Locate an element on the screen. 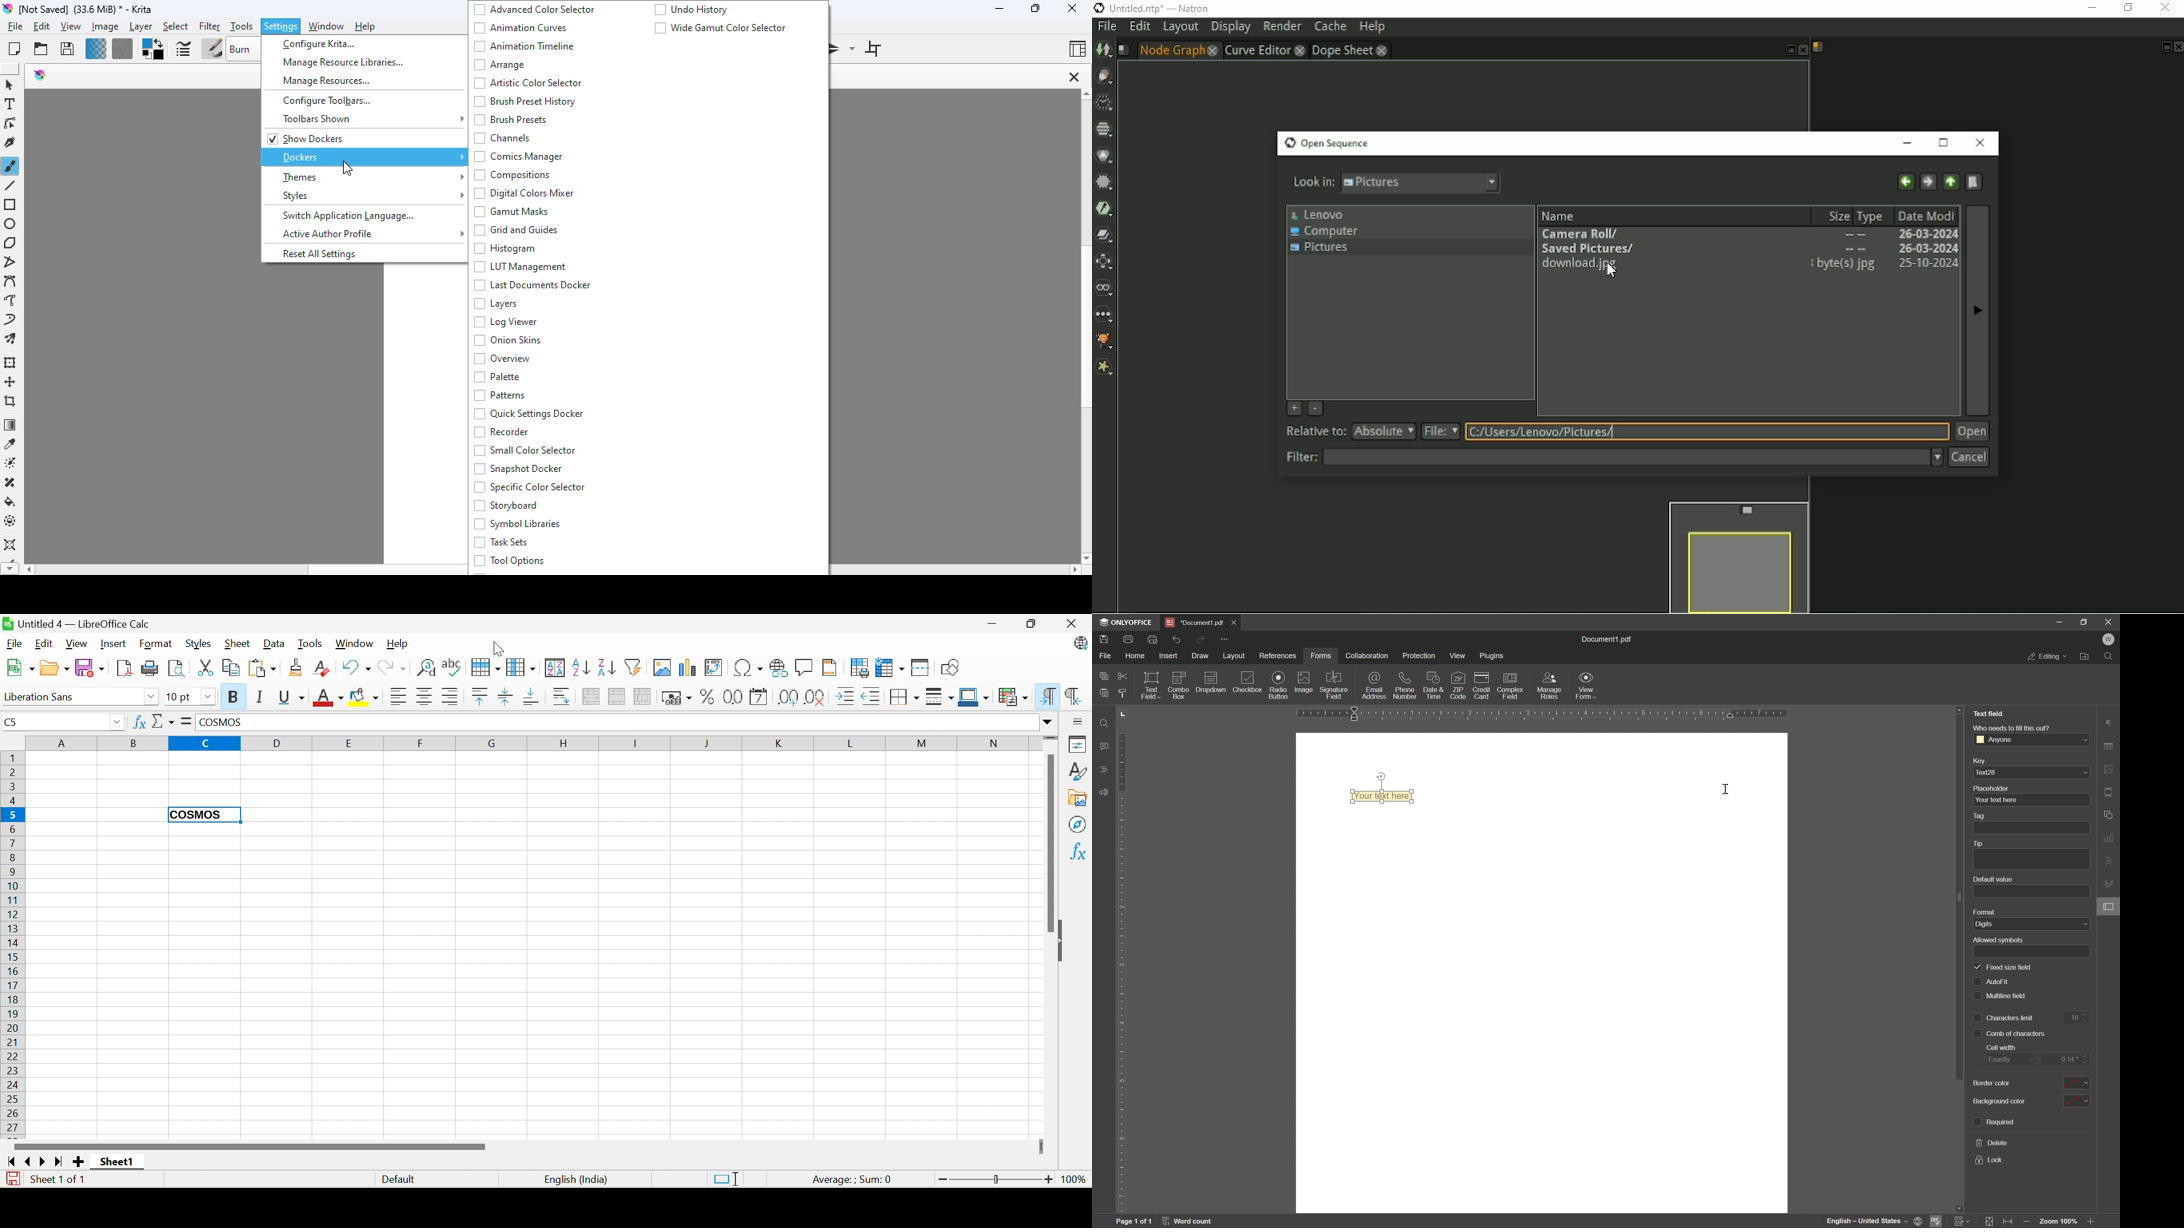 The width and height of the screenshot is (2184, 1232). Border Color is located at coordinates (974, 696).